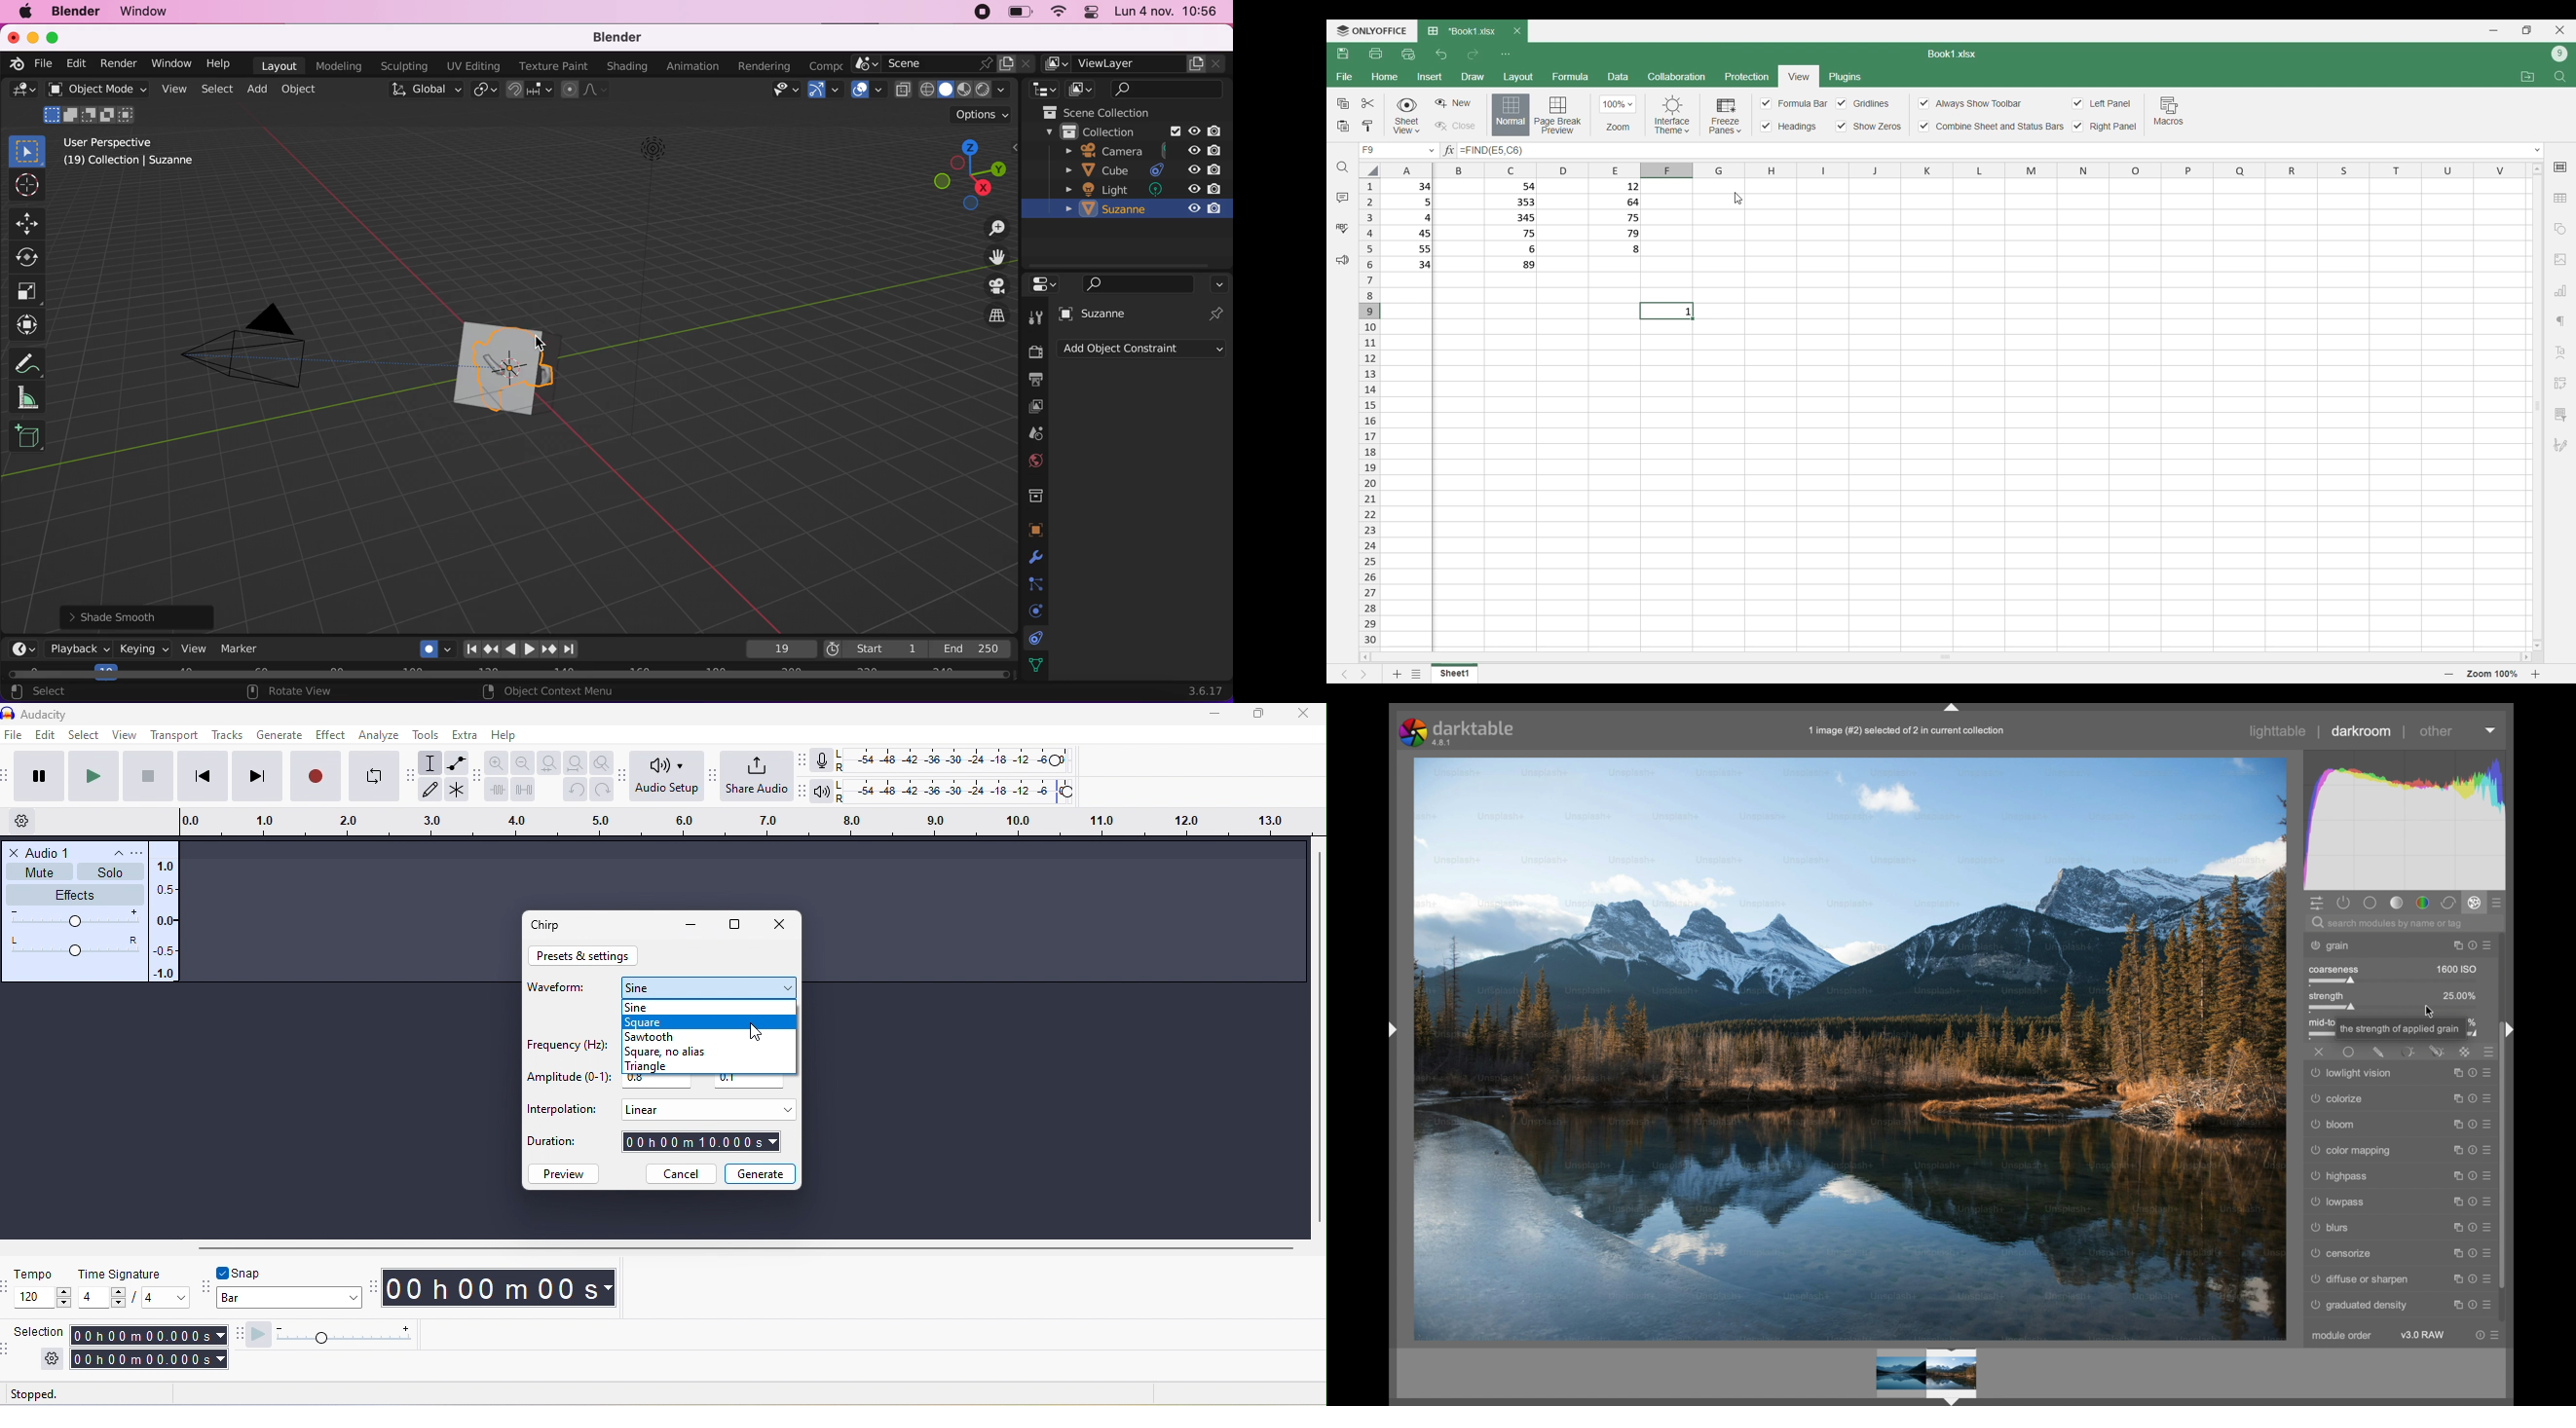 This screenshot has height=1428, width=2576. I want to click on tracks, so click(227, 735).